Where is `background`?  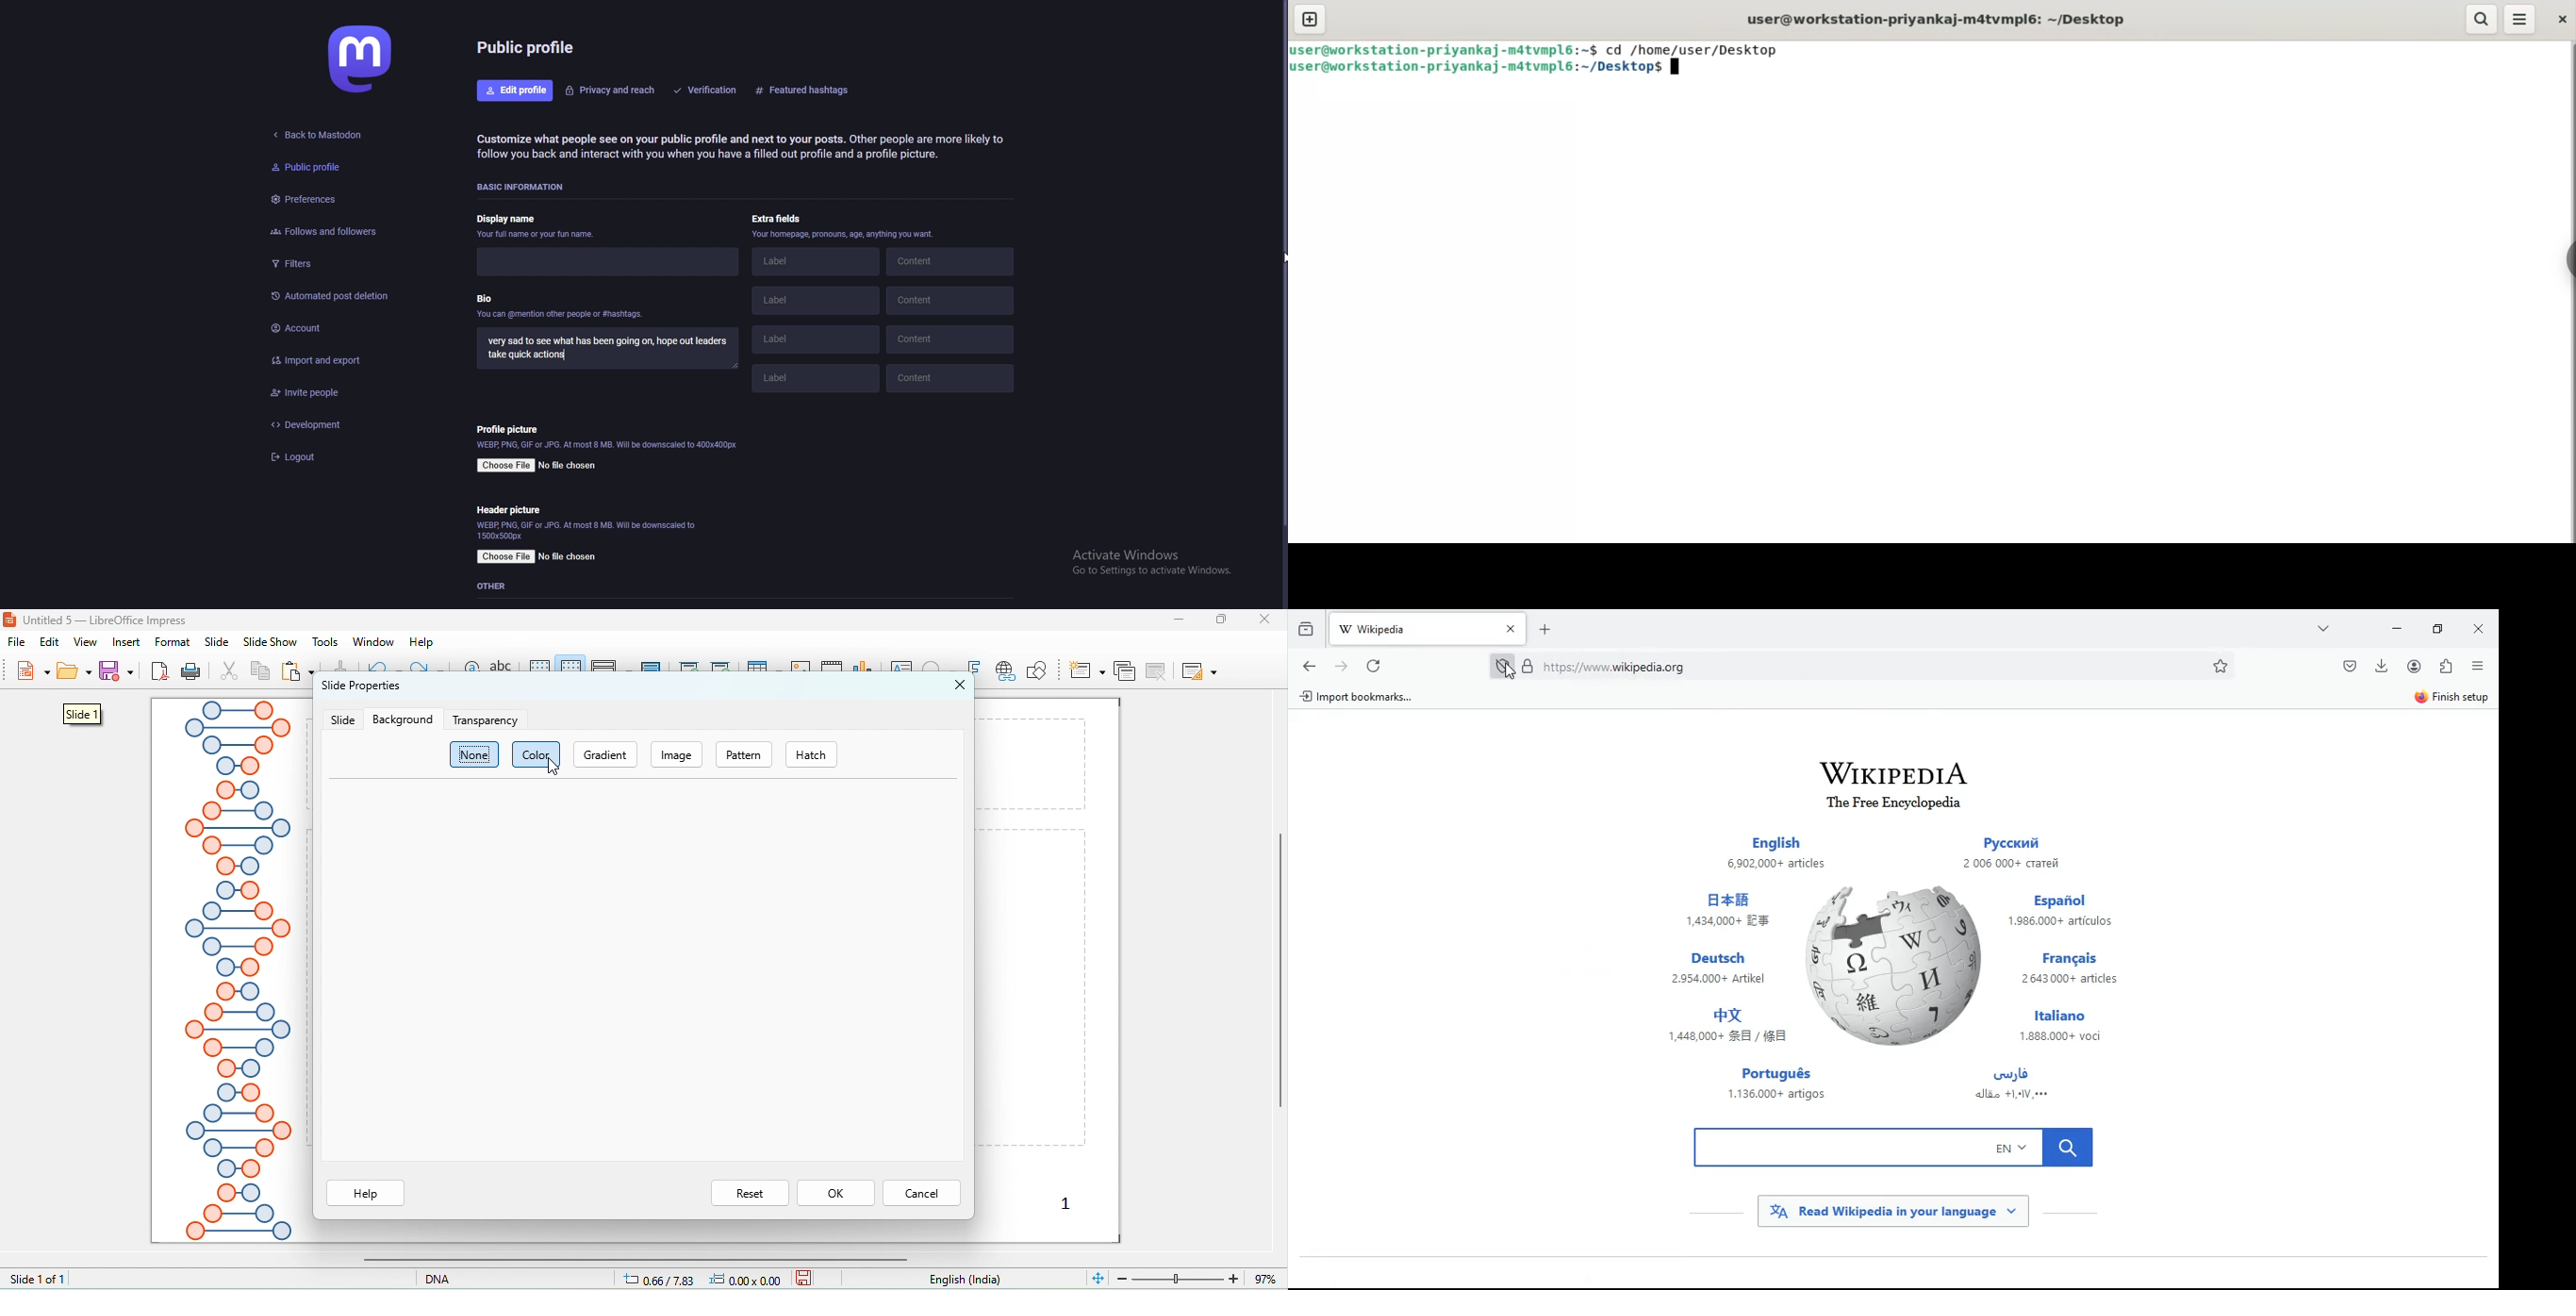
background is located at coordinates (403, 719).